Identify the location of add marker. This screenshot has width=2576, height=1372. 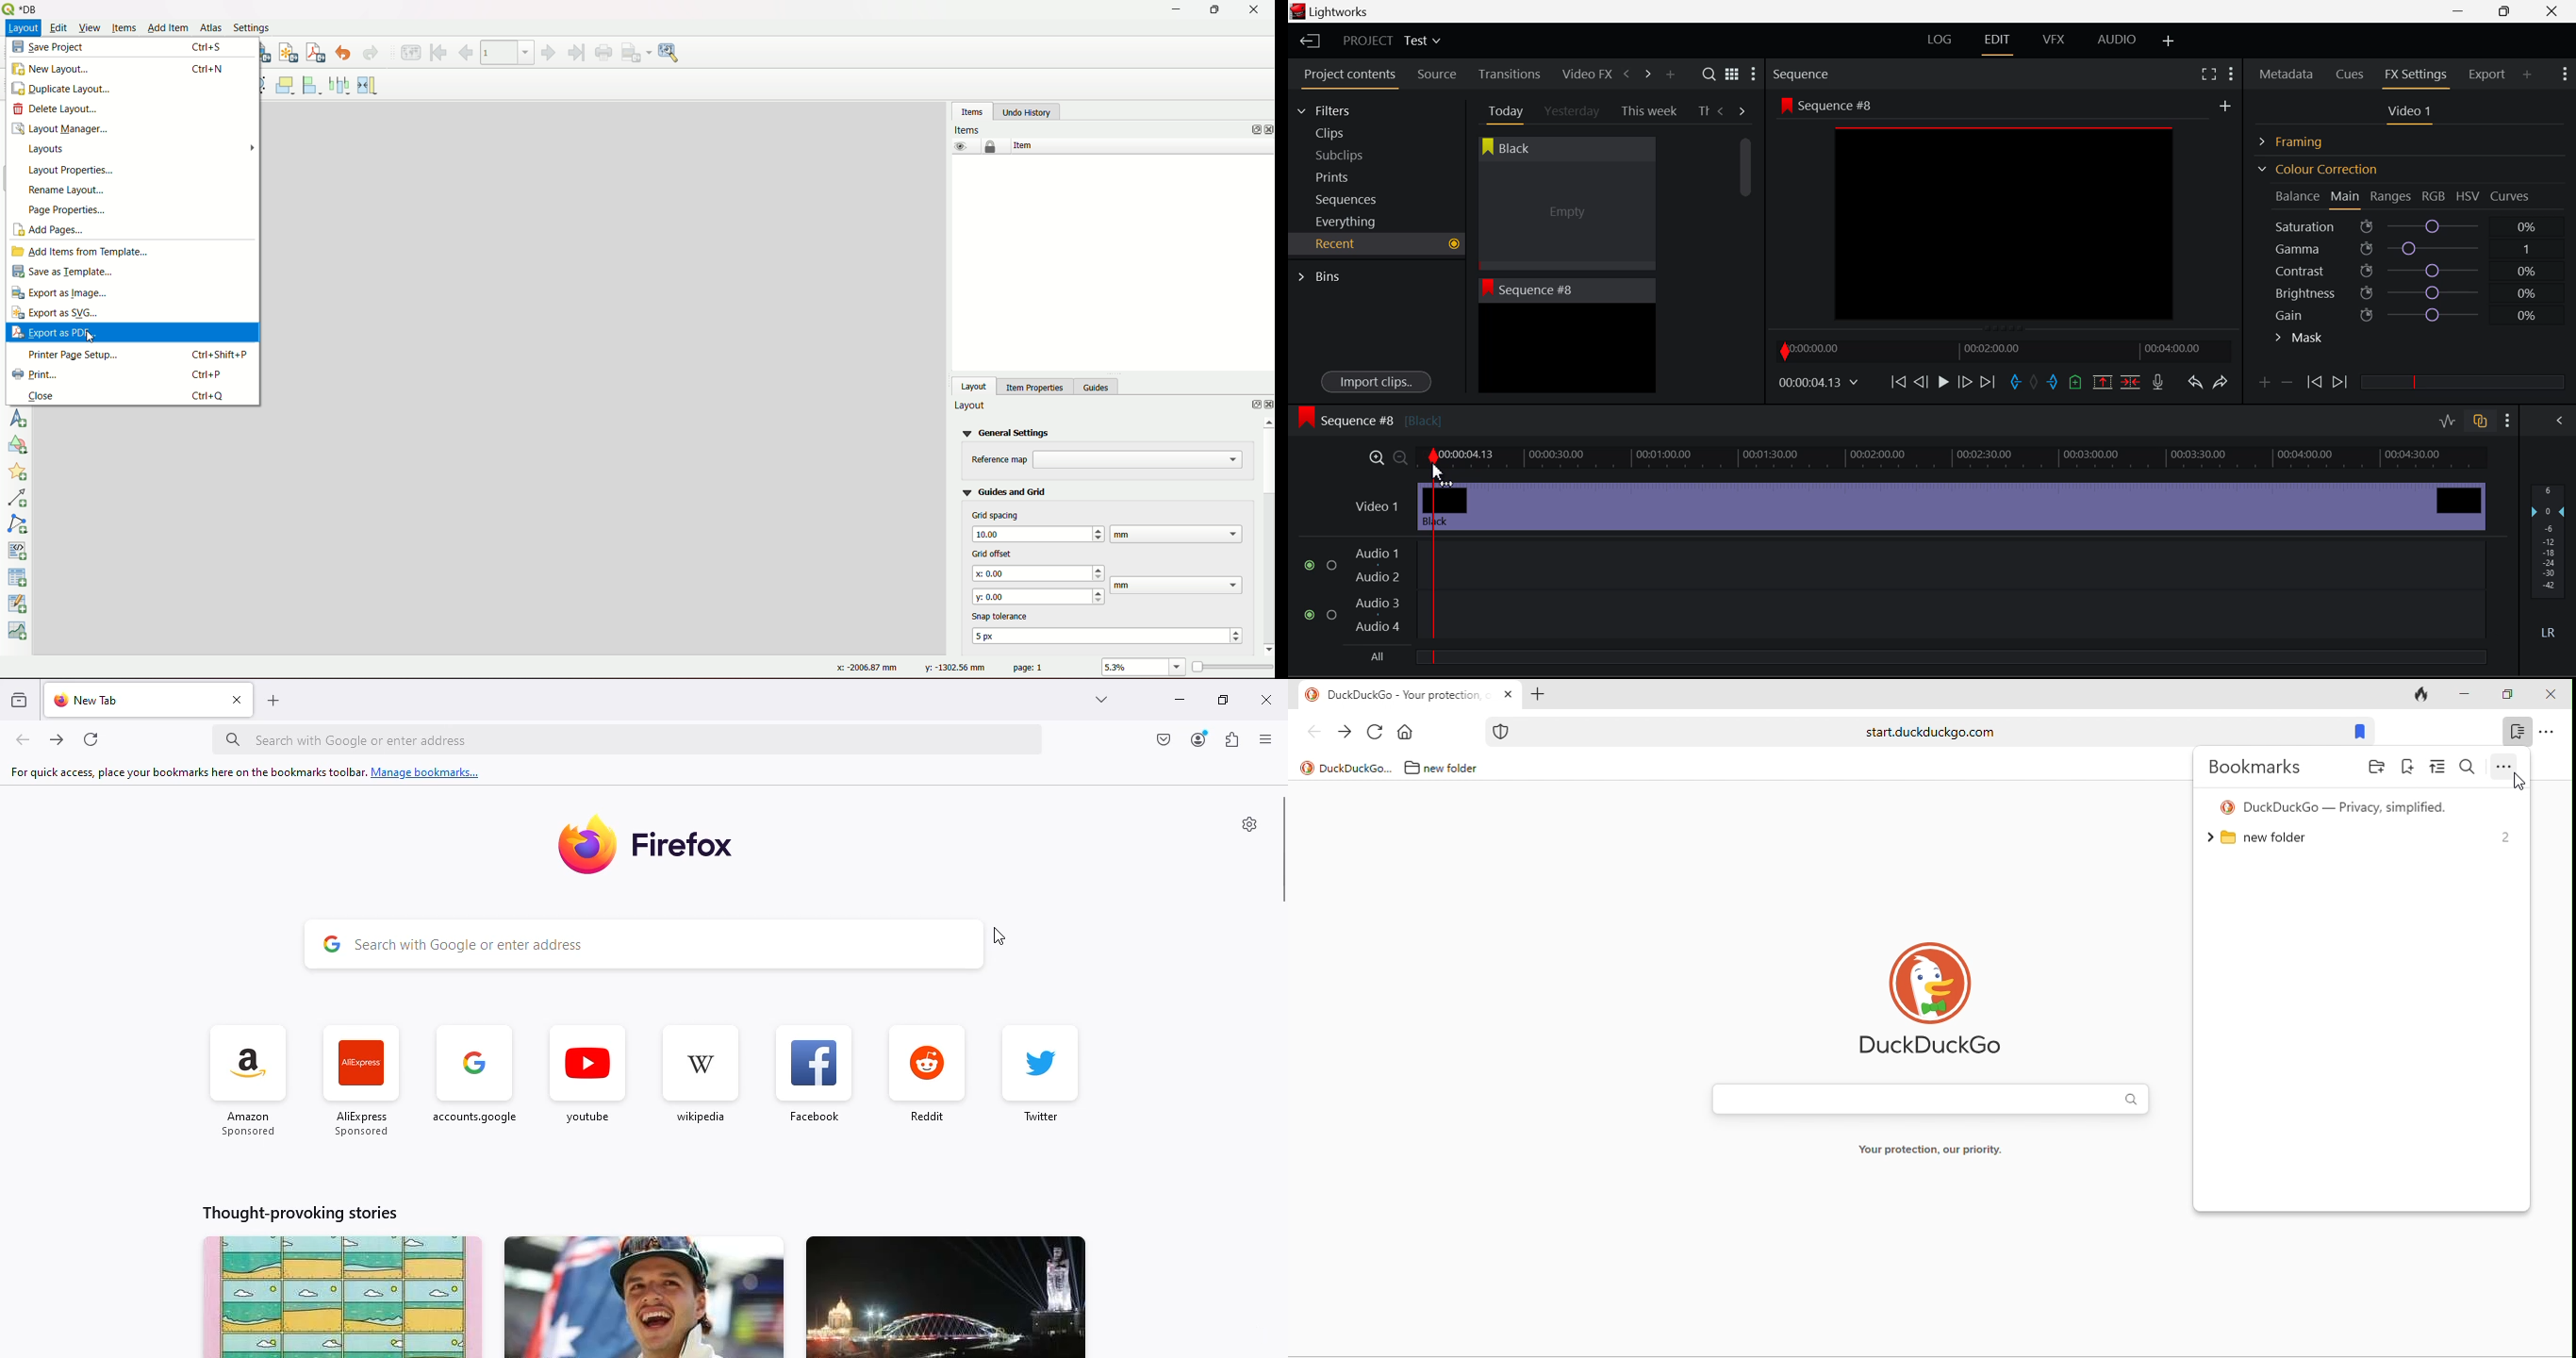
(20, 474).